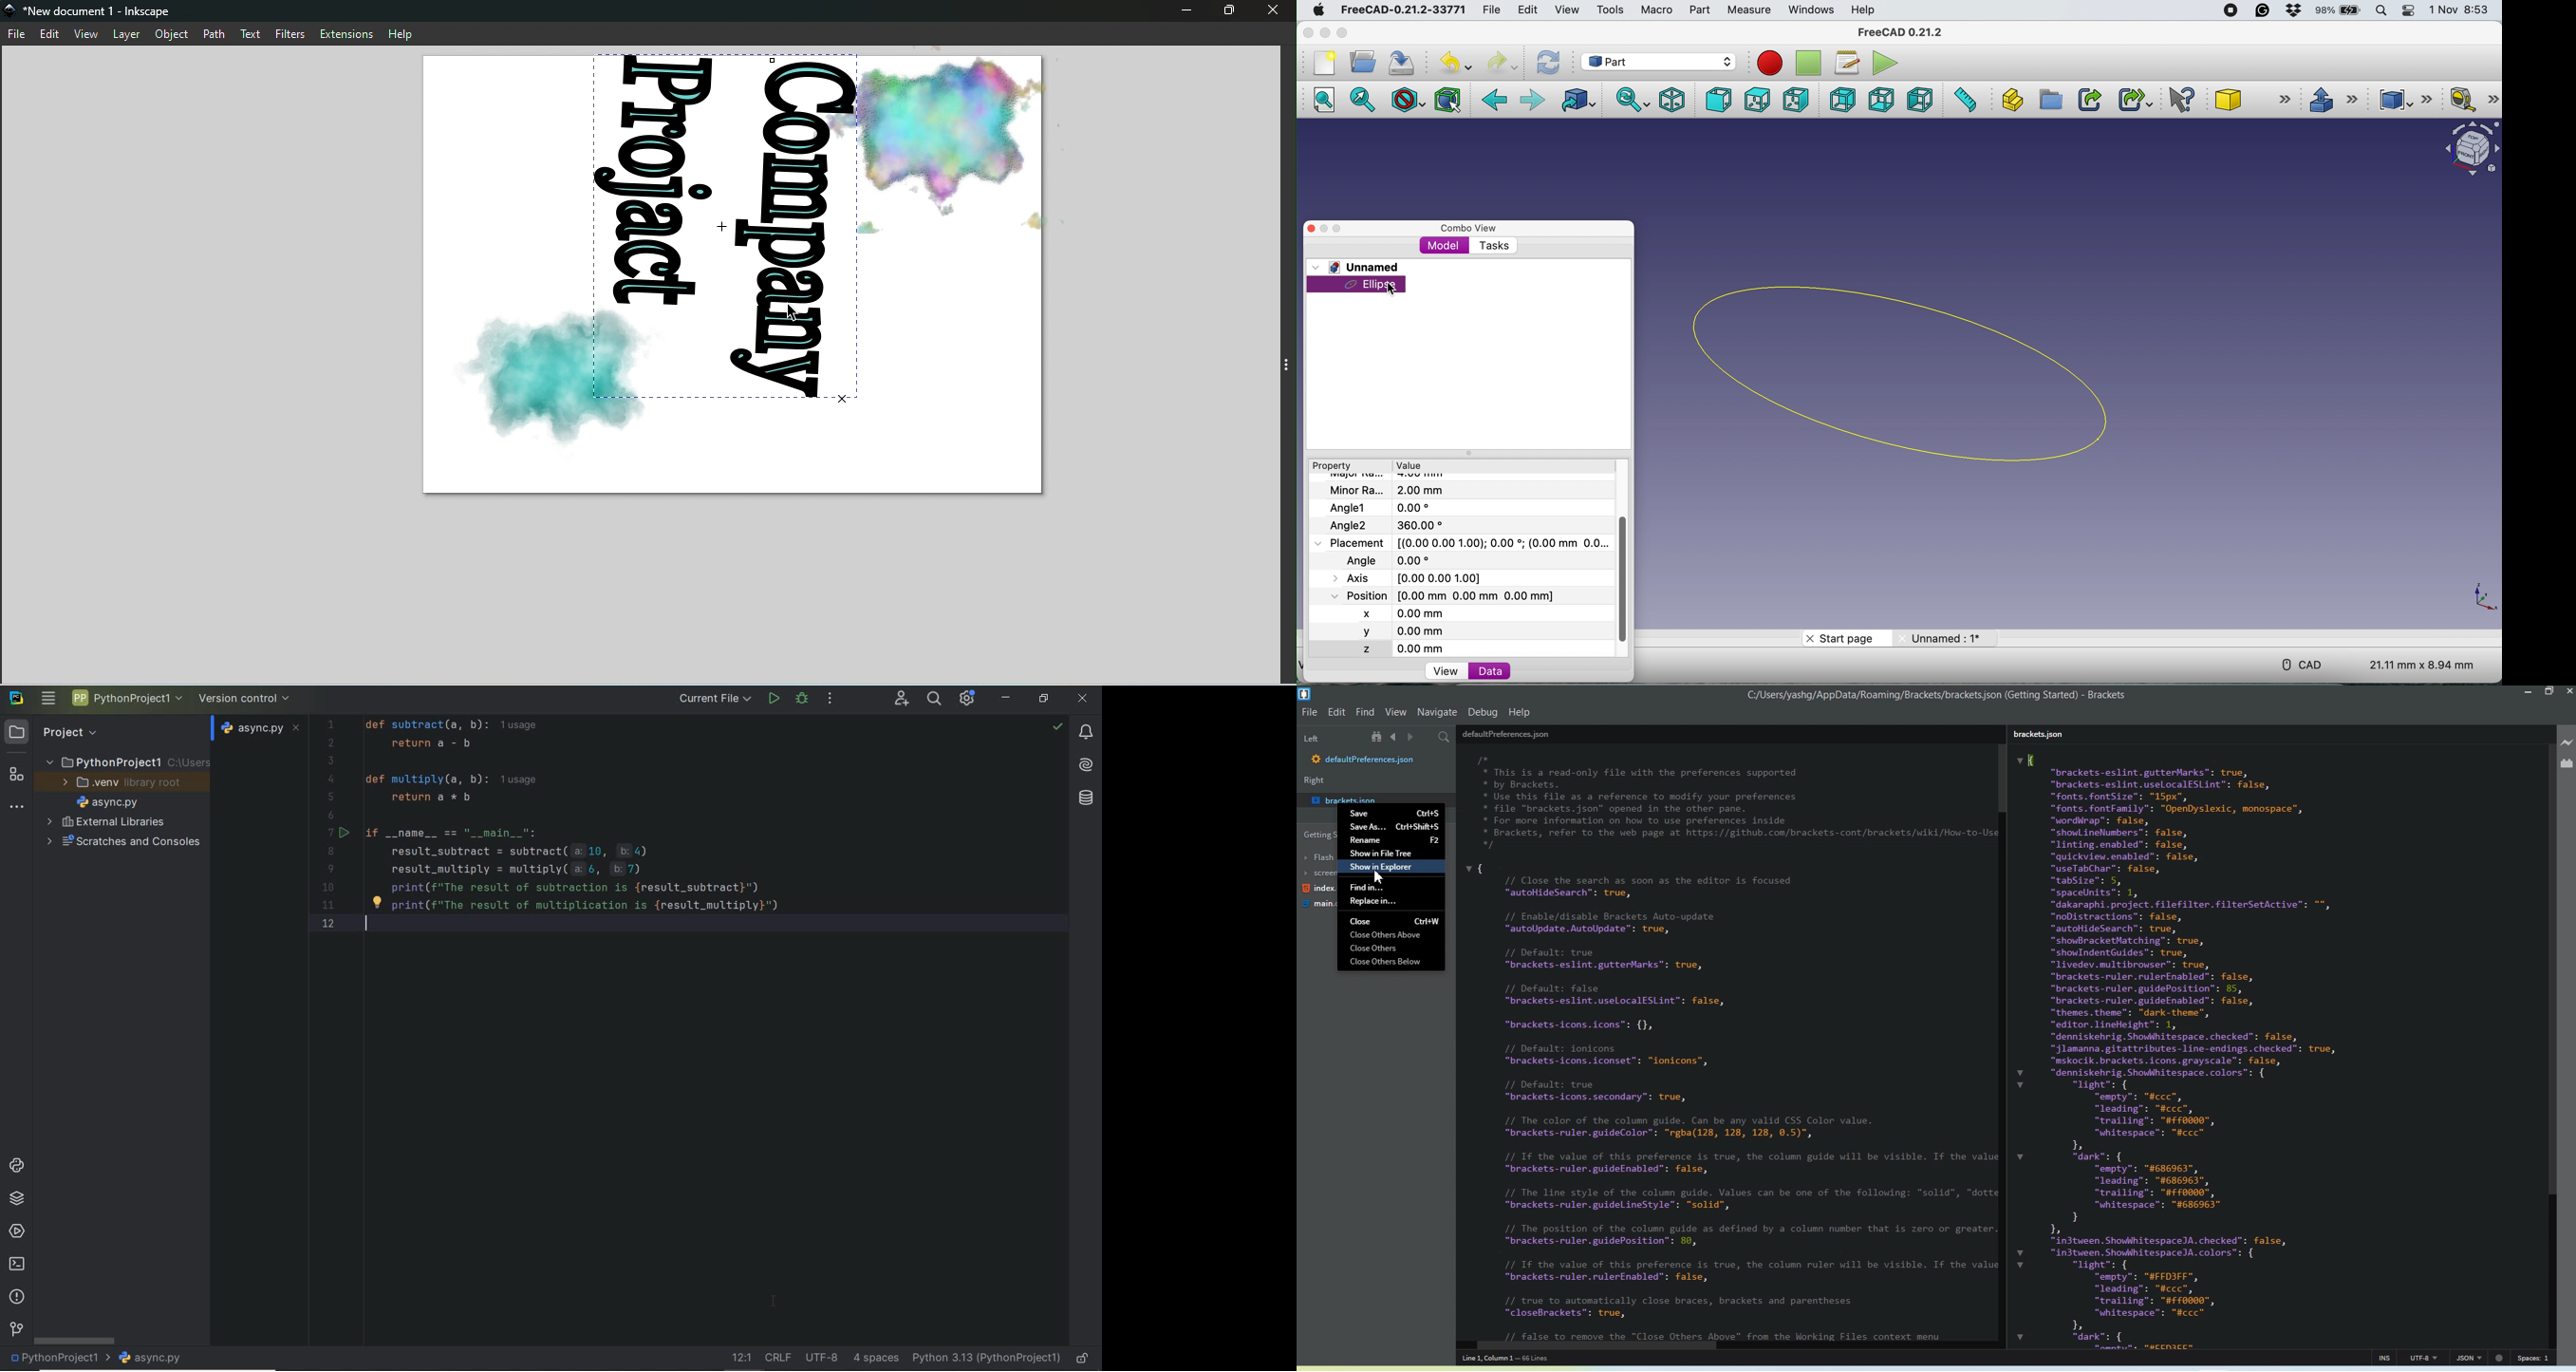  I want to click on more actions, so click(830, 699).